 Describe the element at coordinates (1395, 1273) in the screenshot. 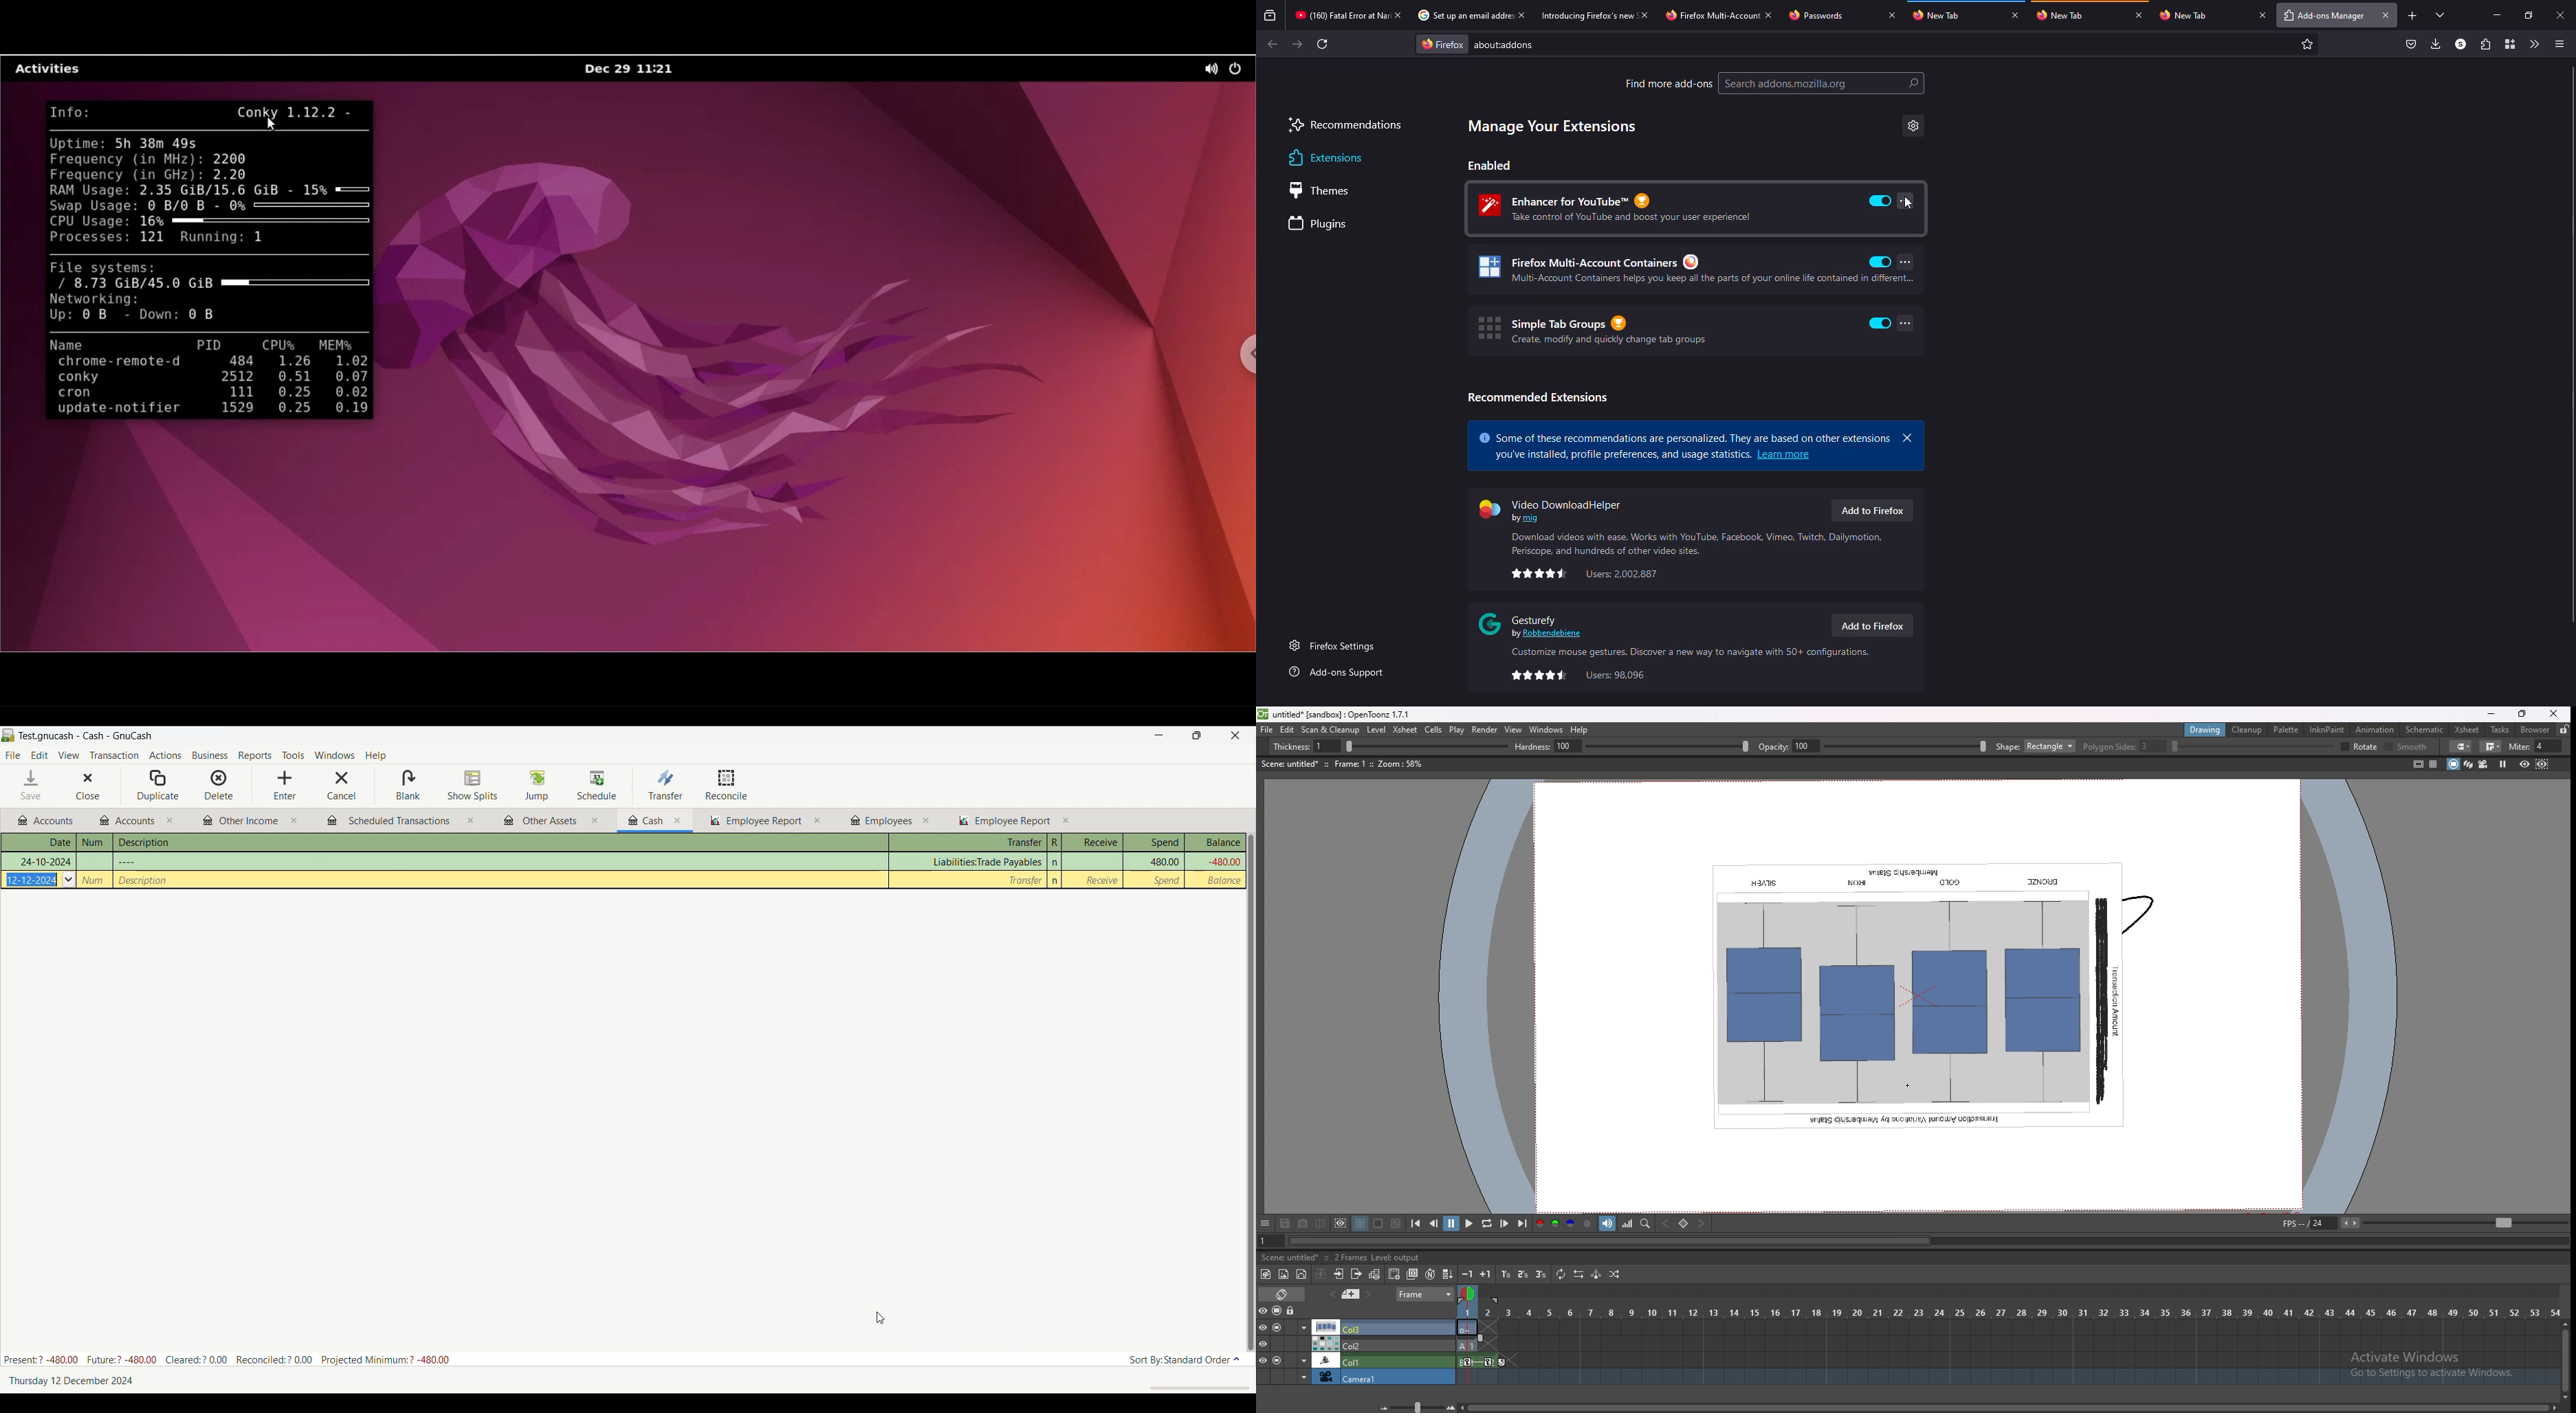

I see `add drawing` at that location.